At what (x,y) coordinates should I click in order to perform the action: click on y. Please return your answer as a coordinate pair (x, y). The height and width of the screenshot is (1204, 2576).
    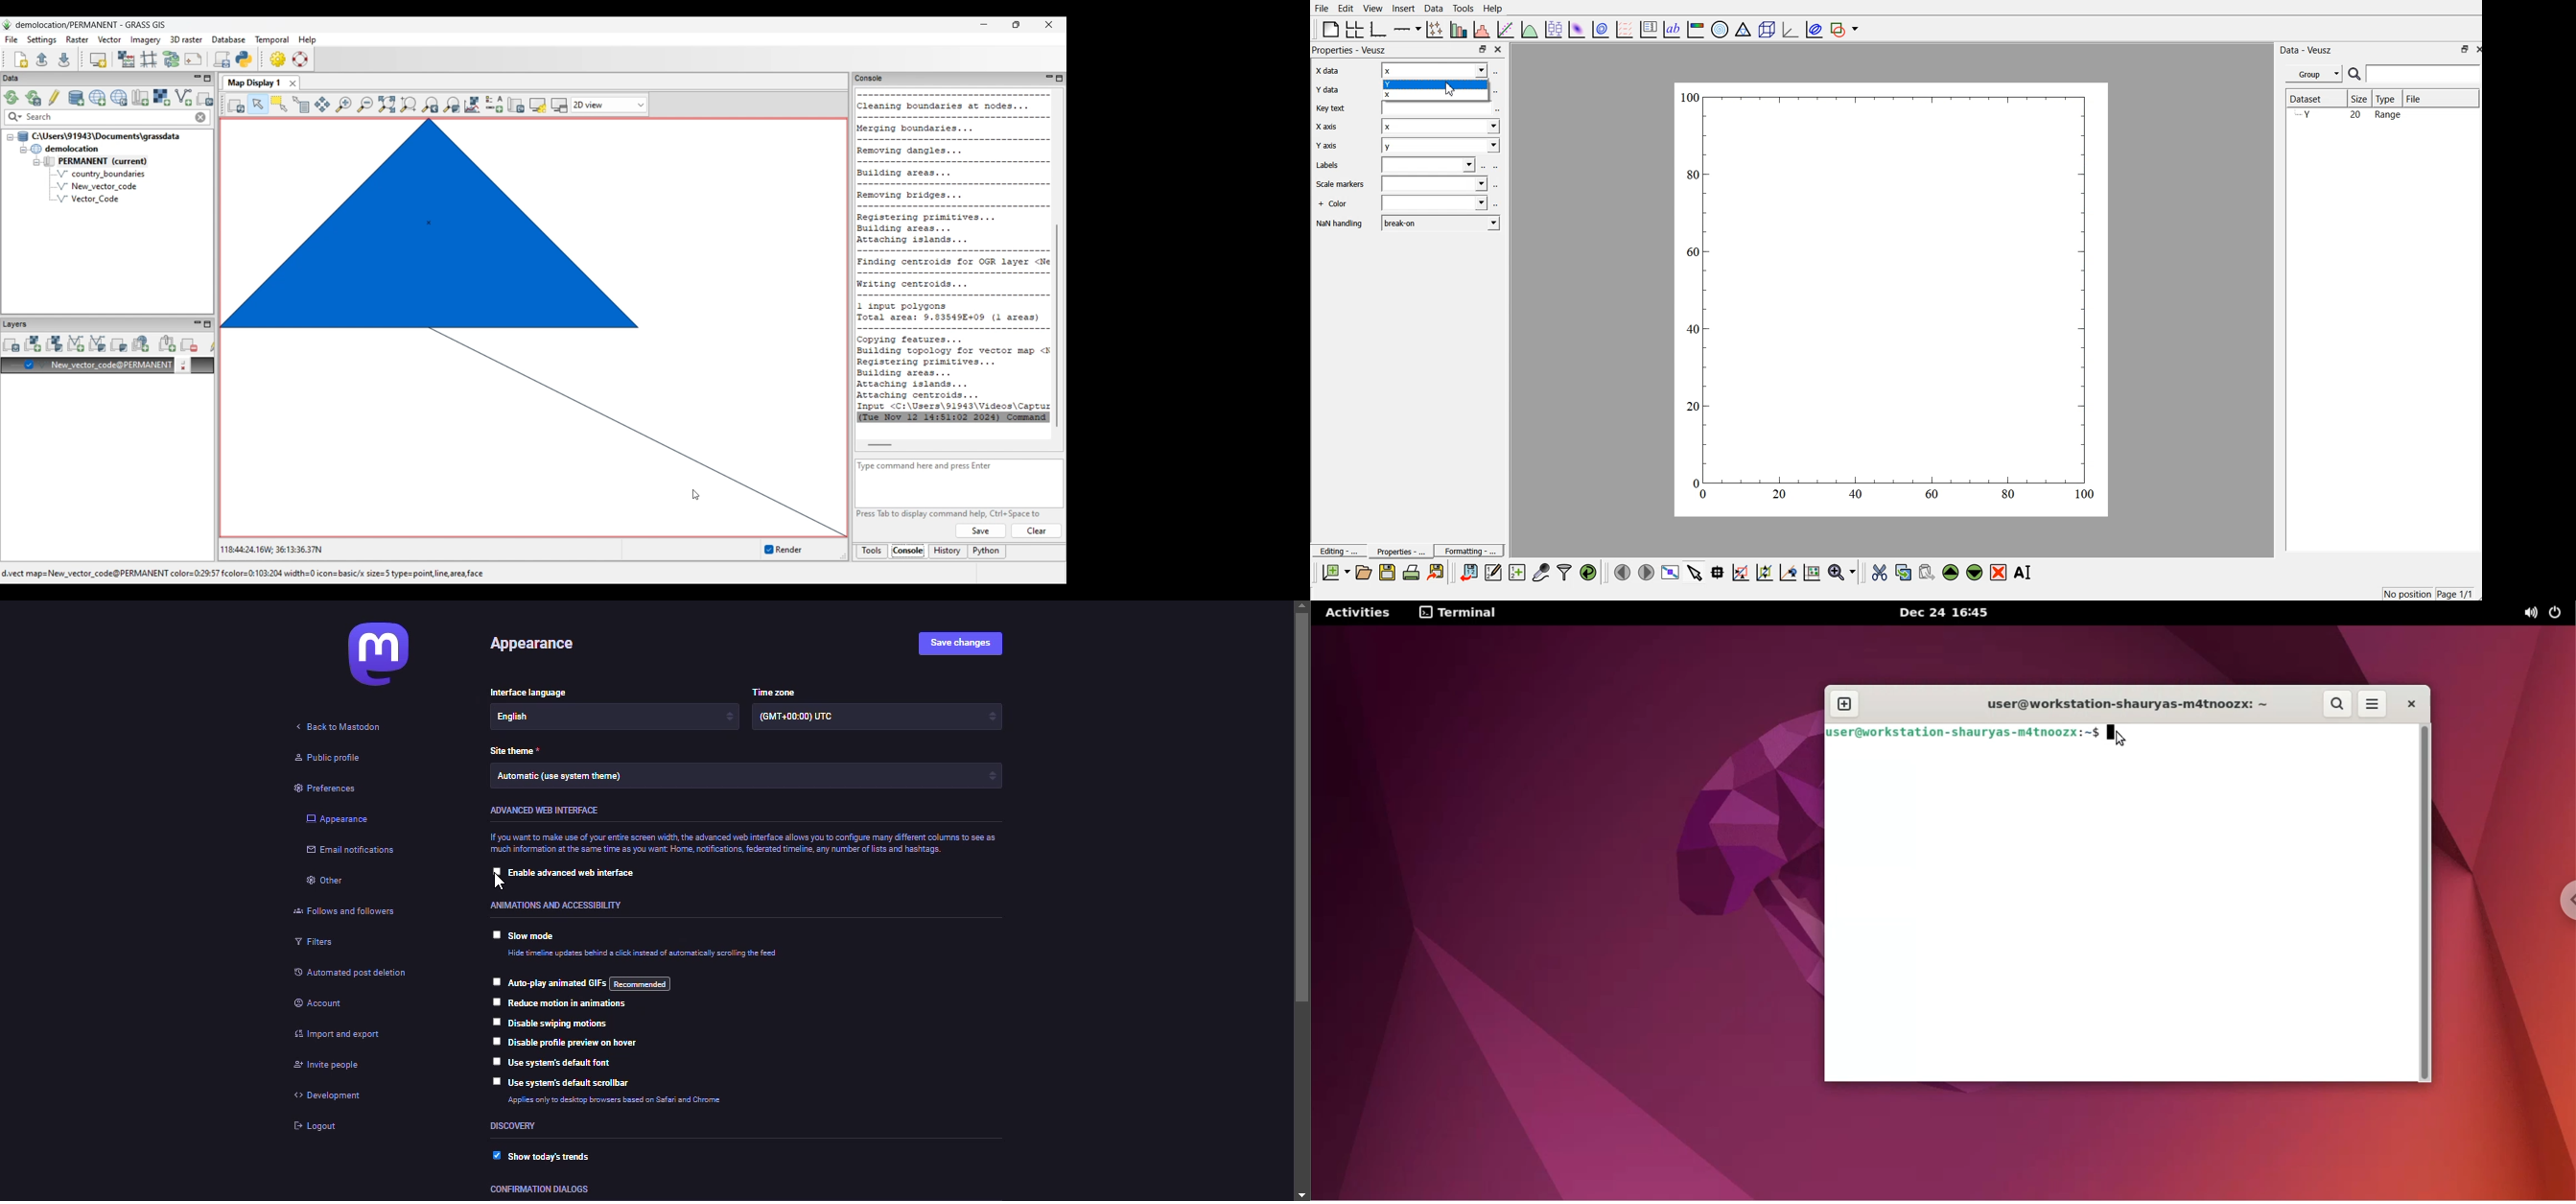
    Looking at the image, I should click on (1438, 146).